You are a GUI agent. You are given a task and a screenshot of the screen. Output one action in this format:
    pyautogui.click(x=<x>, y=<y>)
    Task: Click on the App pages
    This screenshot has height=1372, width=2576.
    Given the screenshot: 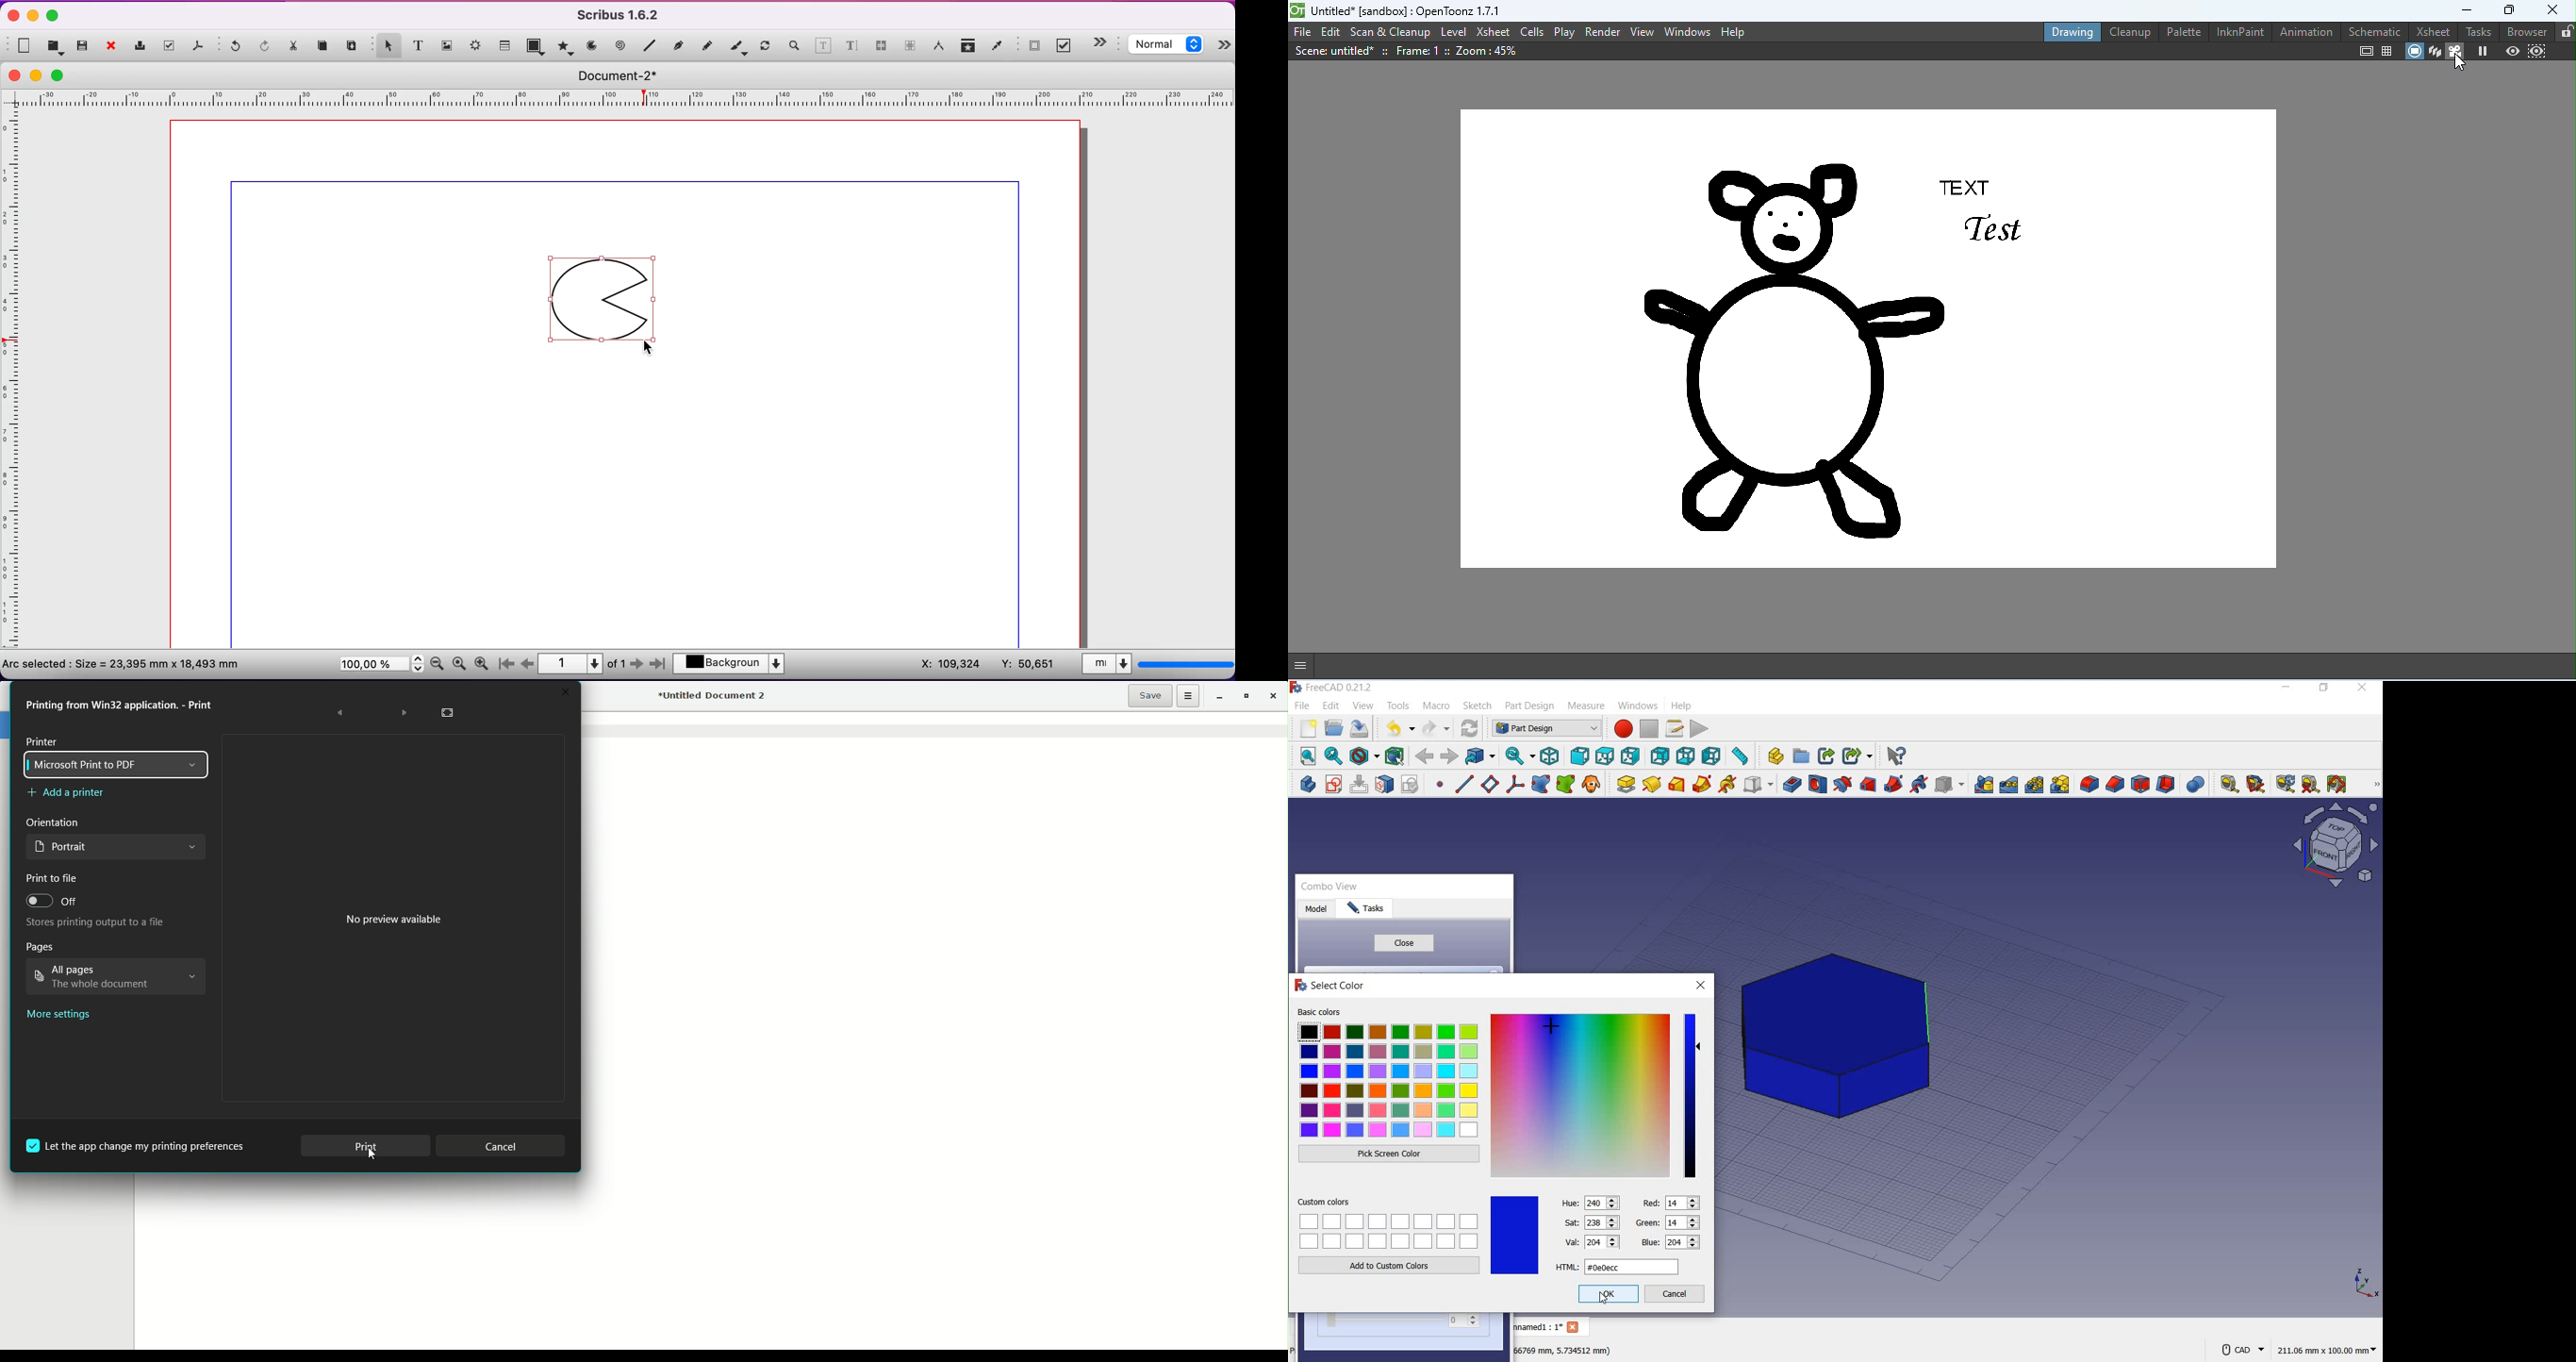 What is the action you would take?
    pyautogui.click(x=116, y=979)
    